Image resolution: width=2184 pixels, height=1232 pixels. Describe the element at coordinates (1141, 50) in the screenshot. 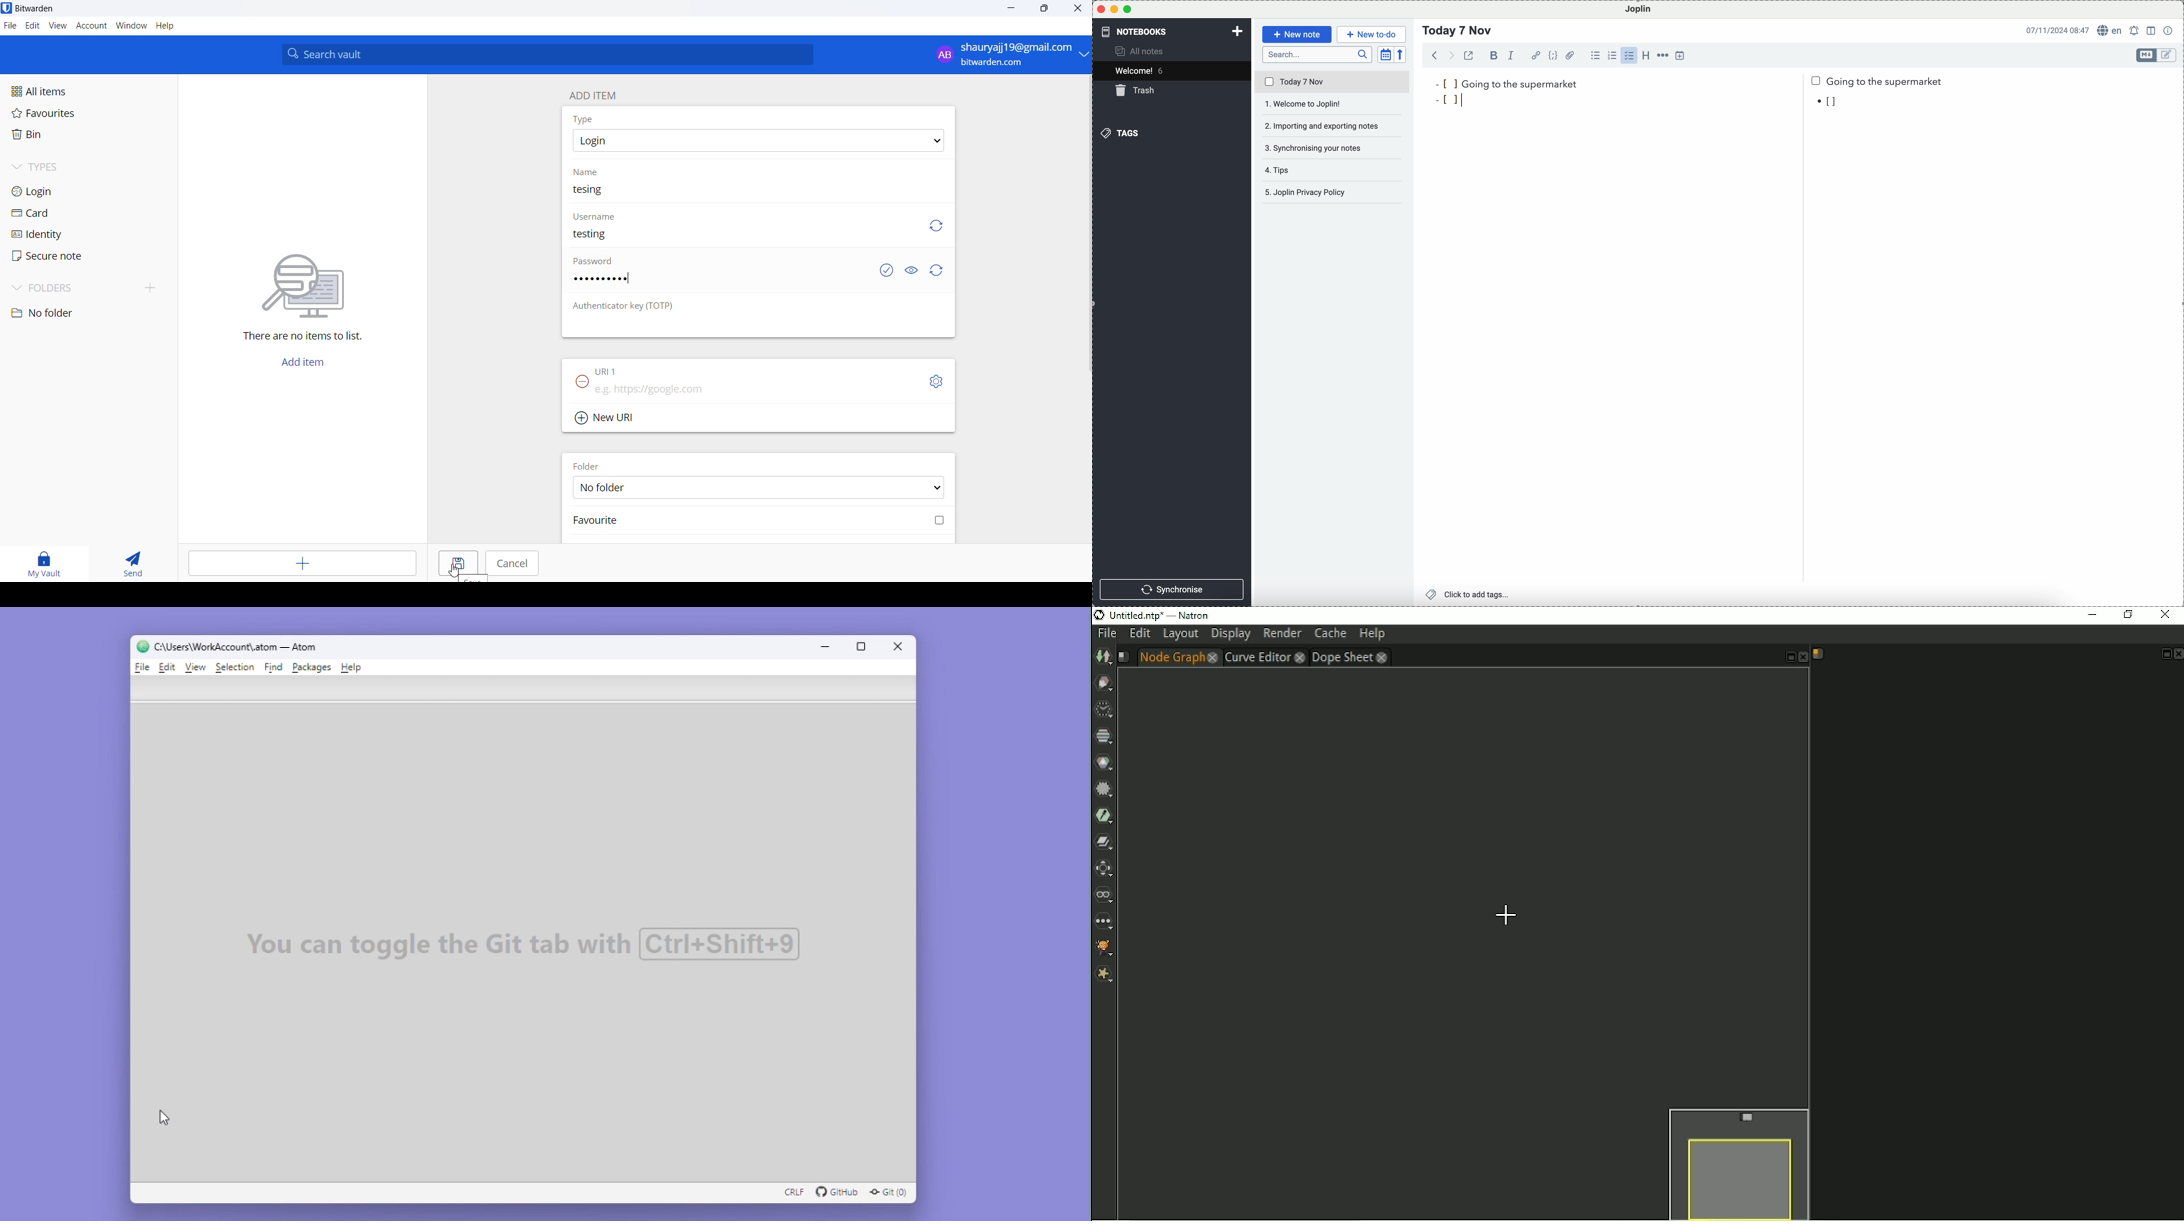

I see `all notes` at that location.